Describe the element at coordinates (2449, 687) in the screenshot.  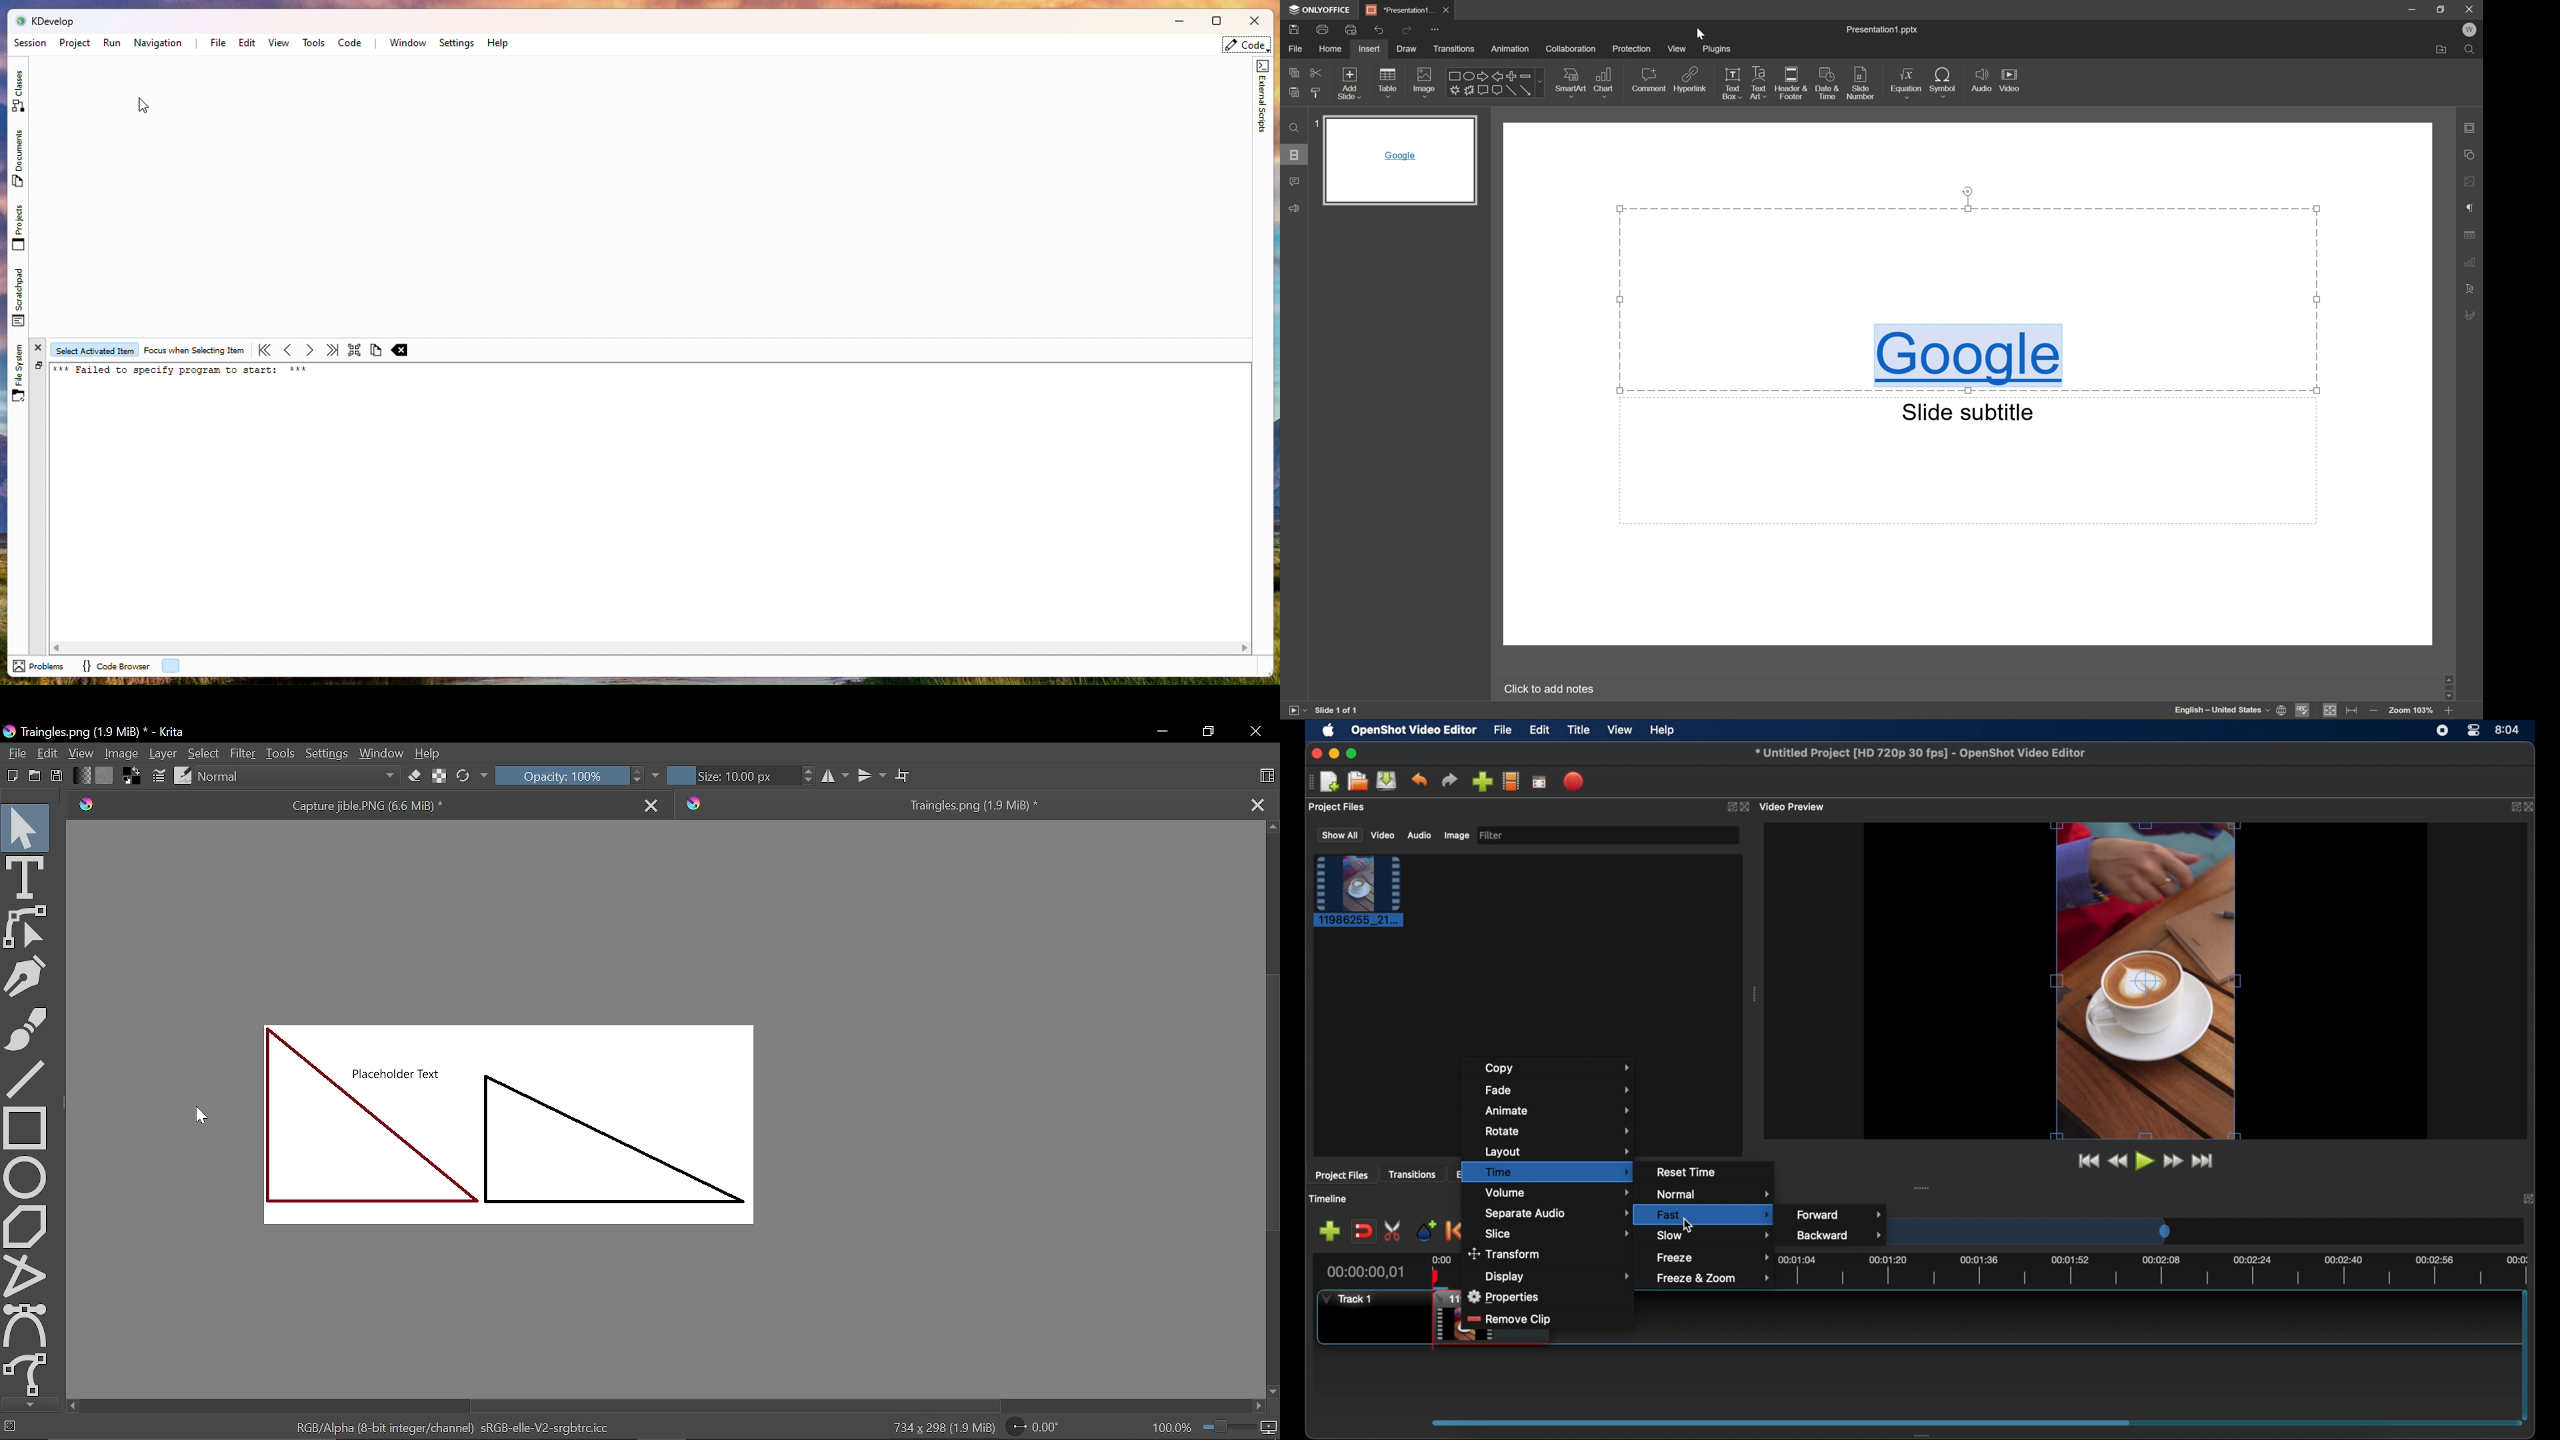
I see `Scroll bar` at that location.